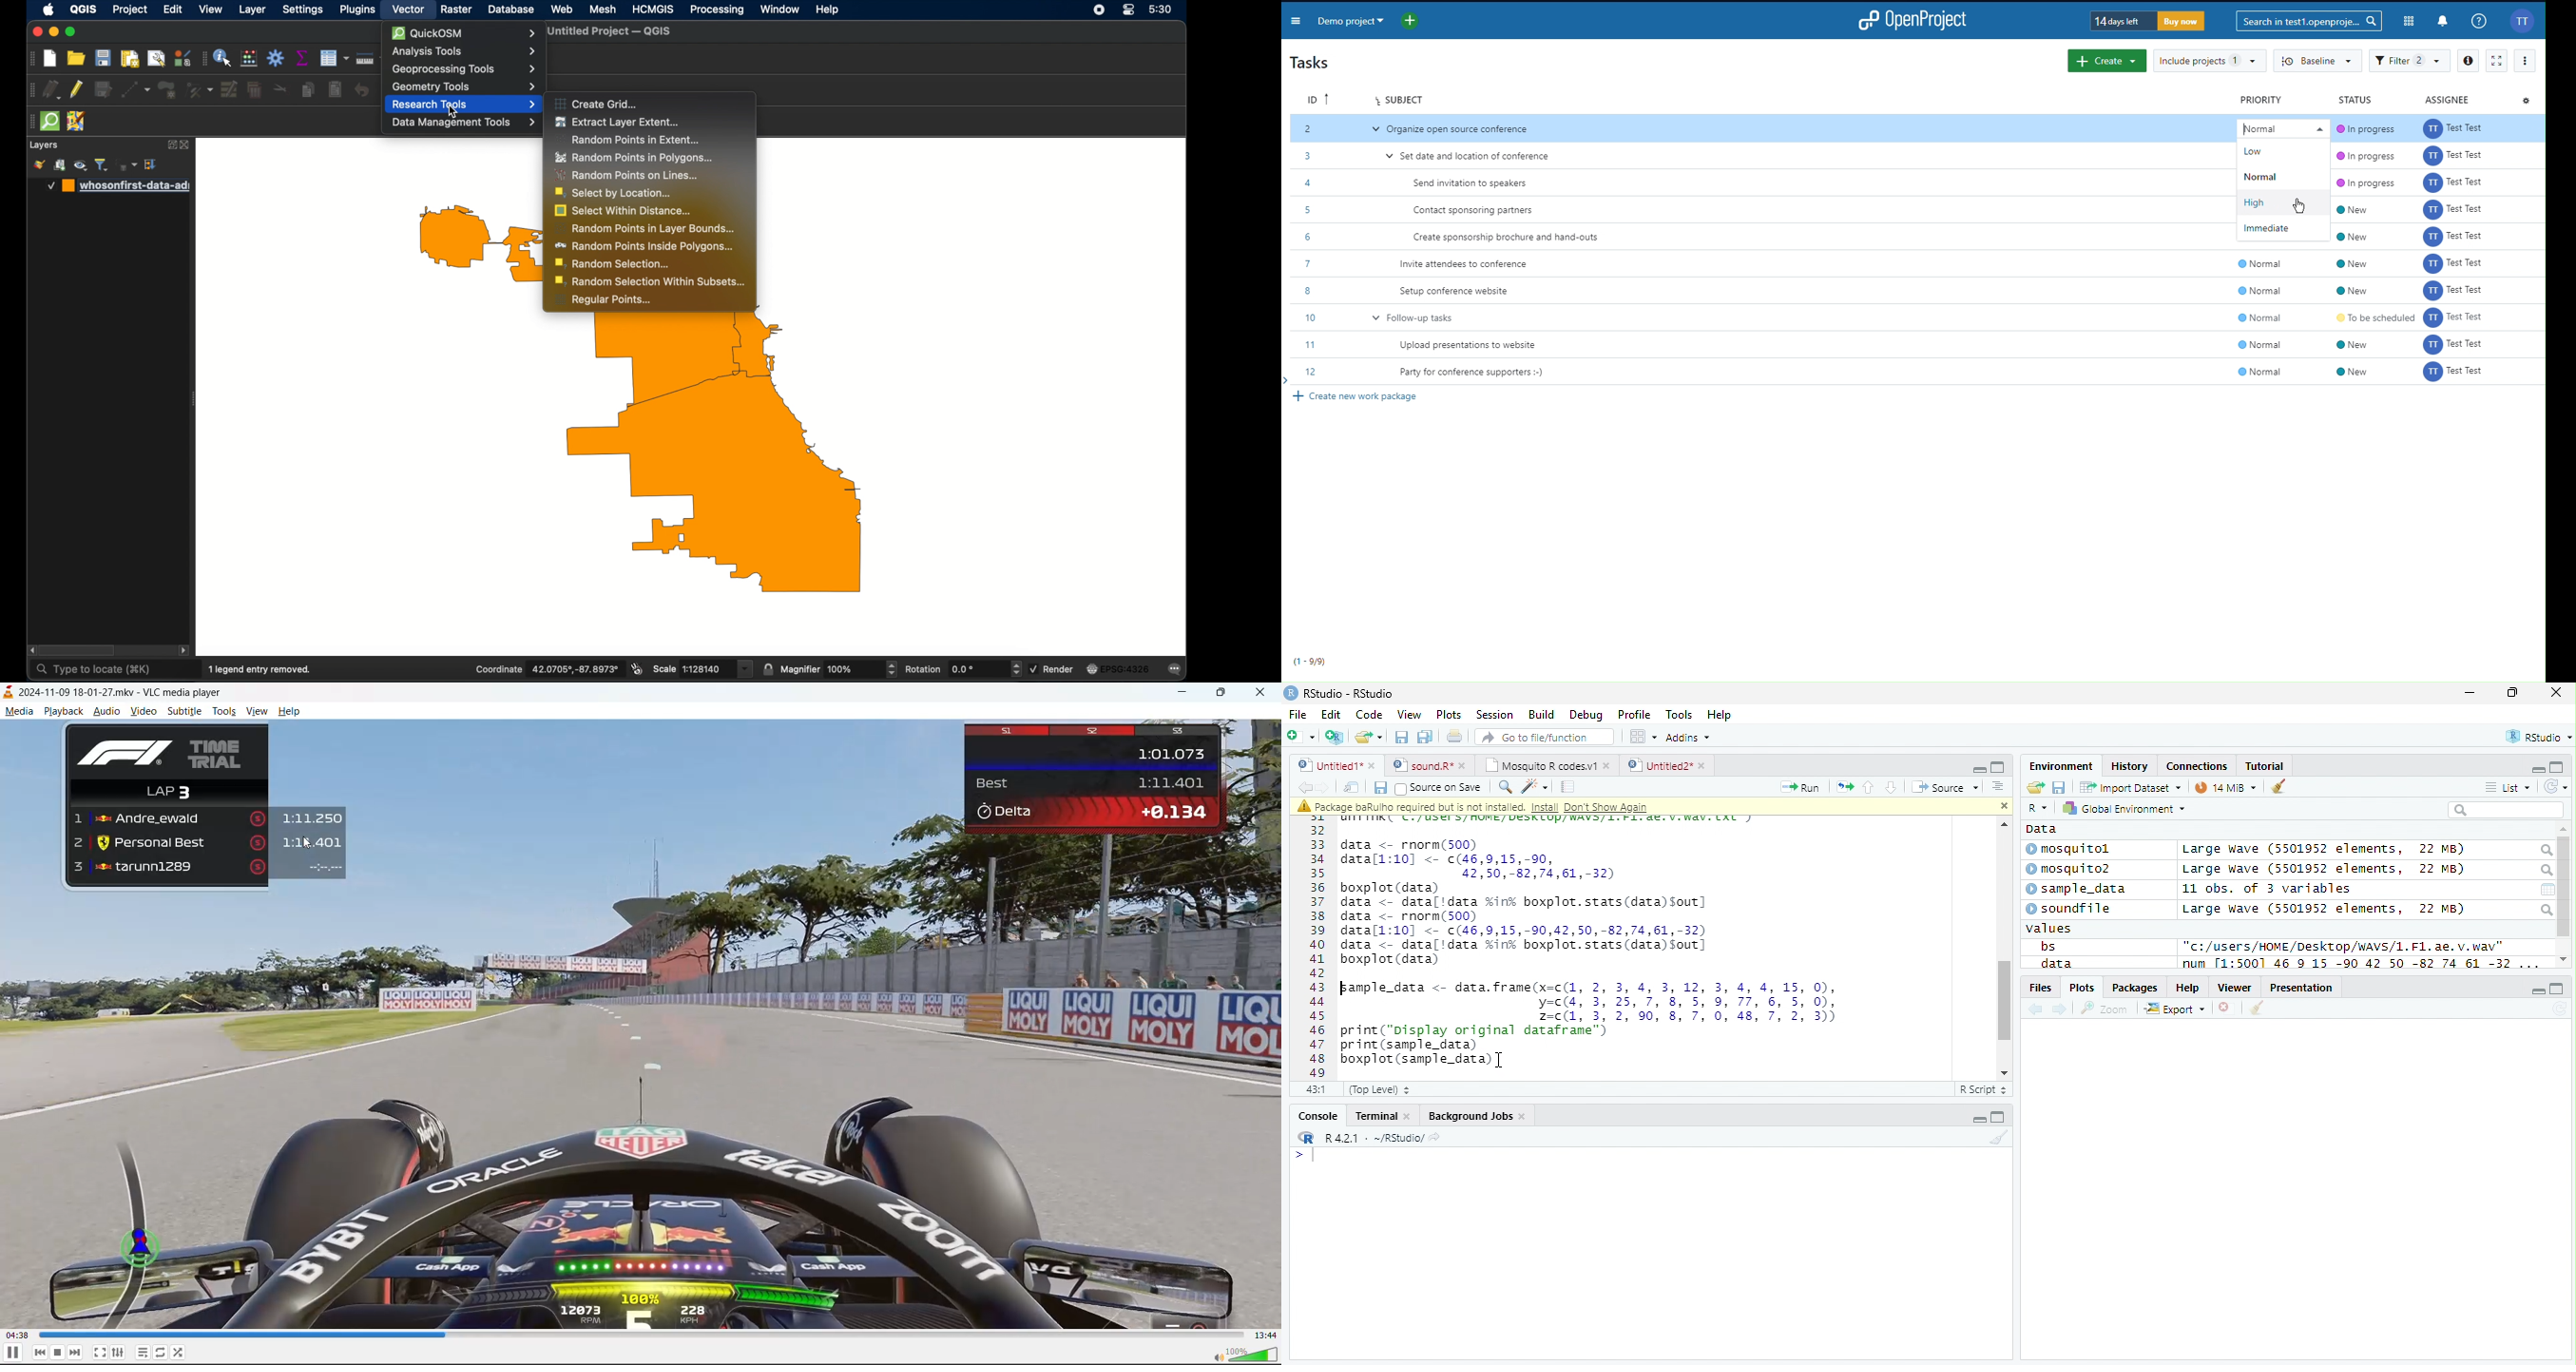  What do you see at coordinates (2047, 946) in the screenshot?
I see `bs` at bounding box center [2047, 946].